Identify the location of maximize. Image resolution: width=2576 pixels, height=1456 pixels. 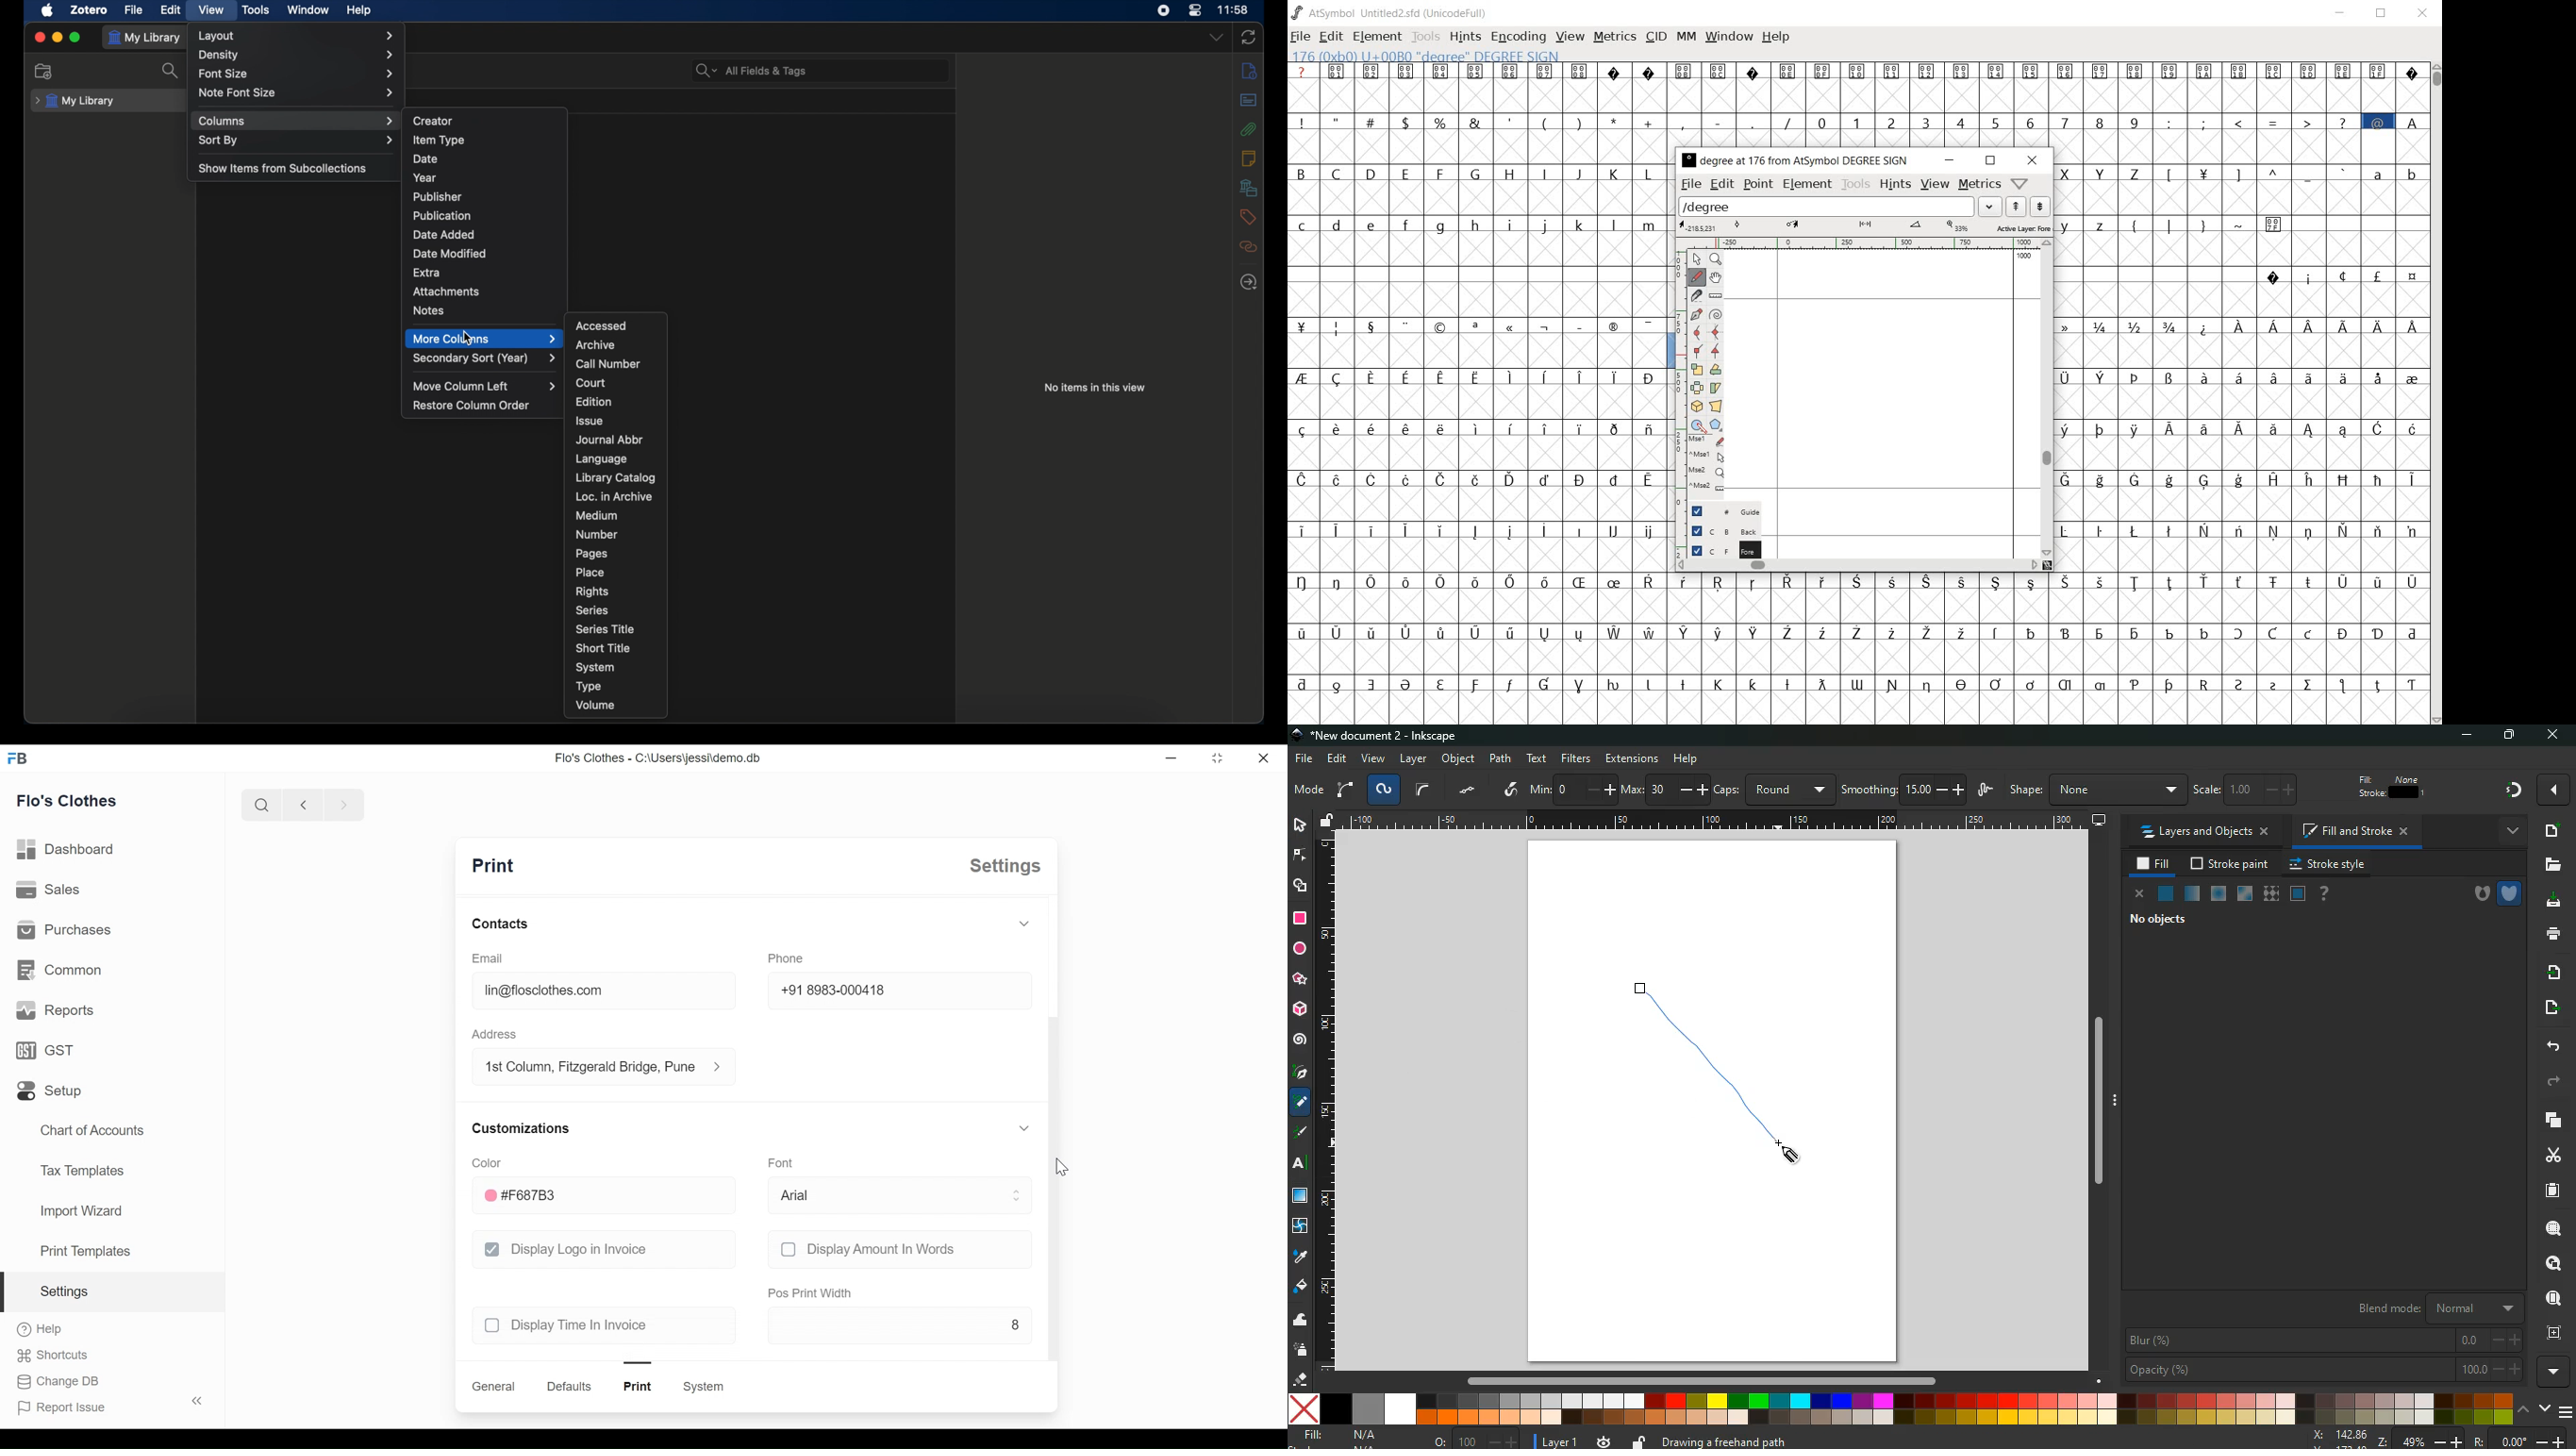
(75, 38).